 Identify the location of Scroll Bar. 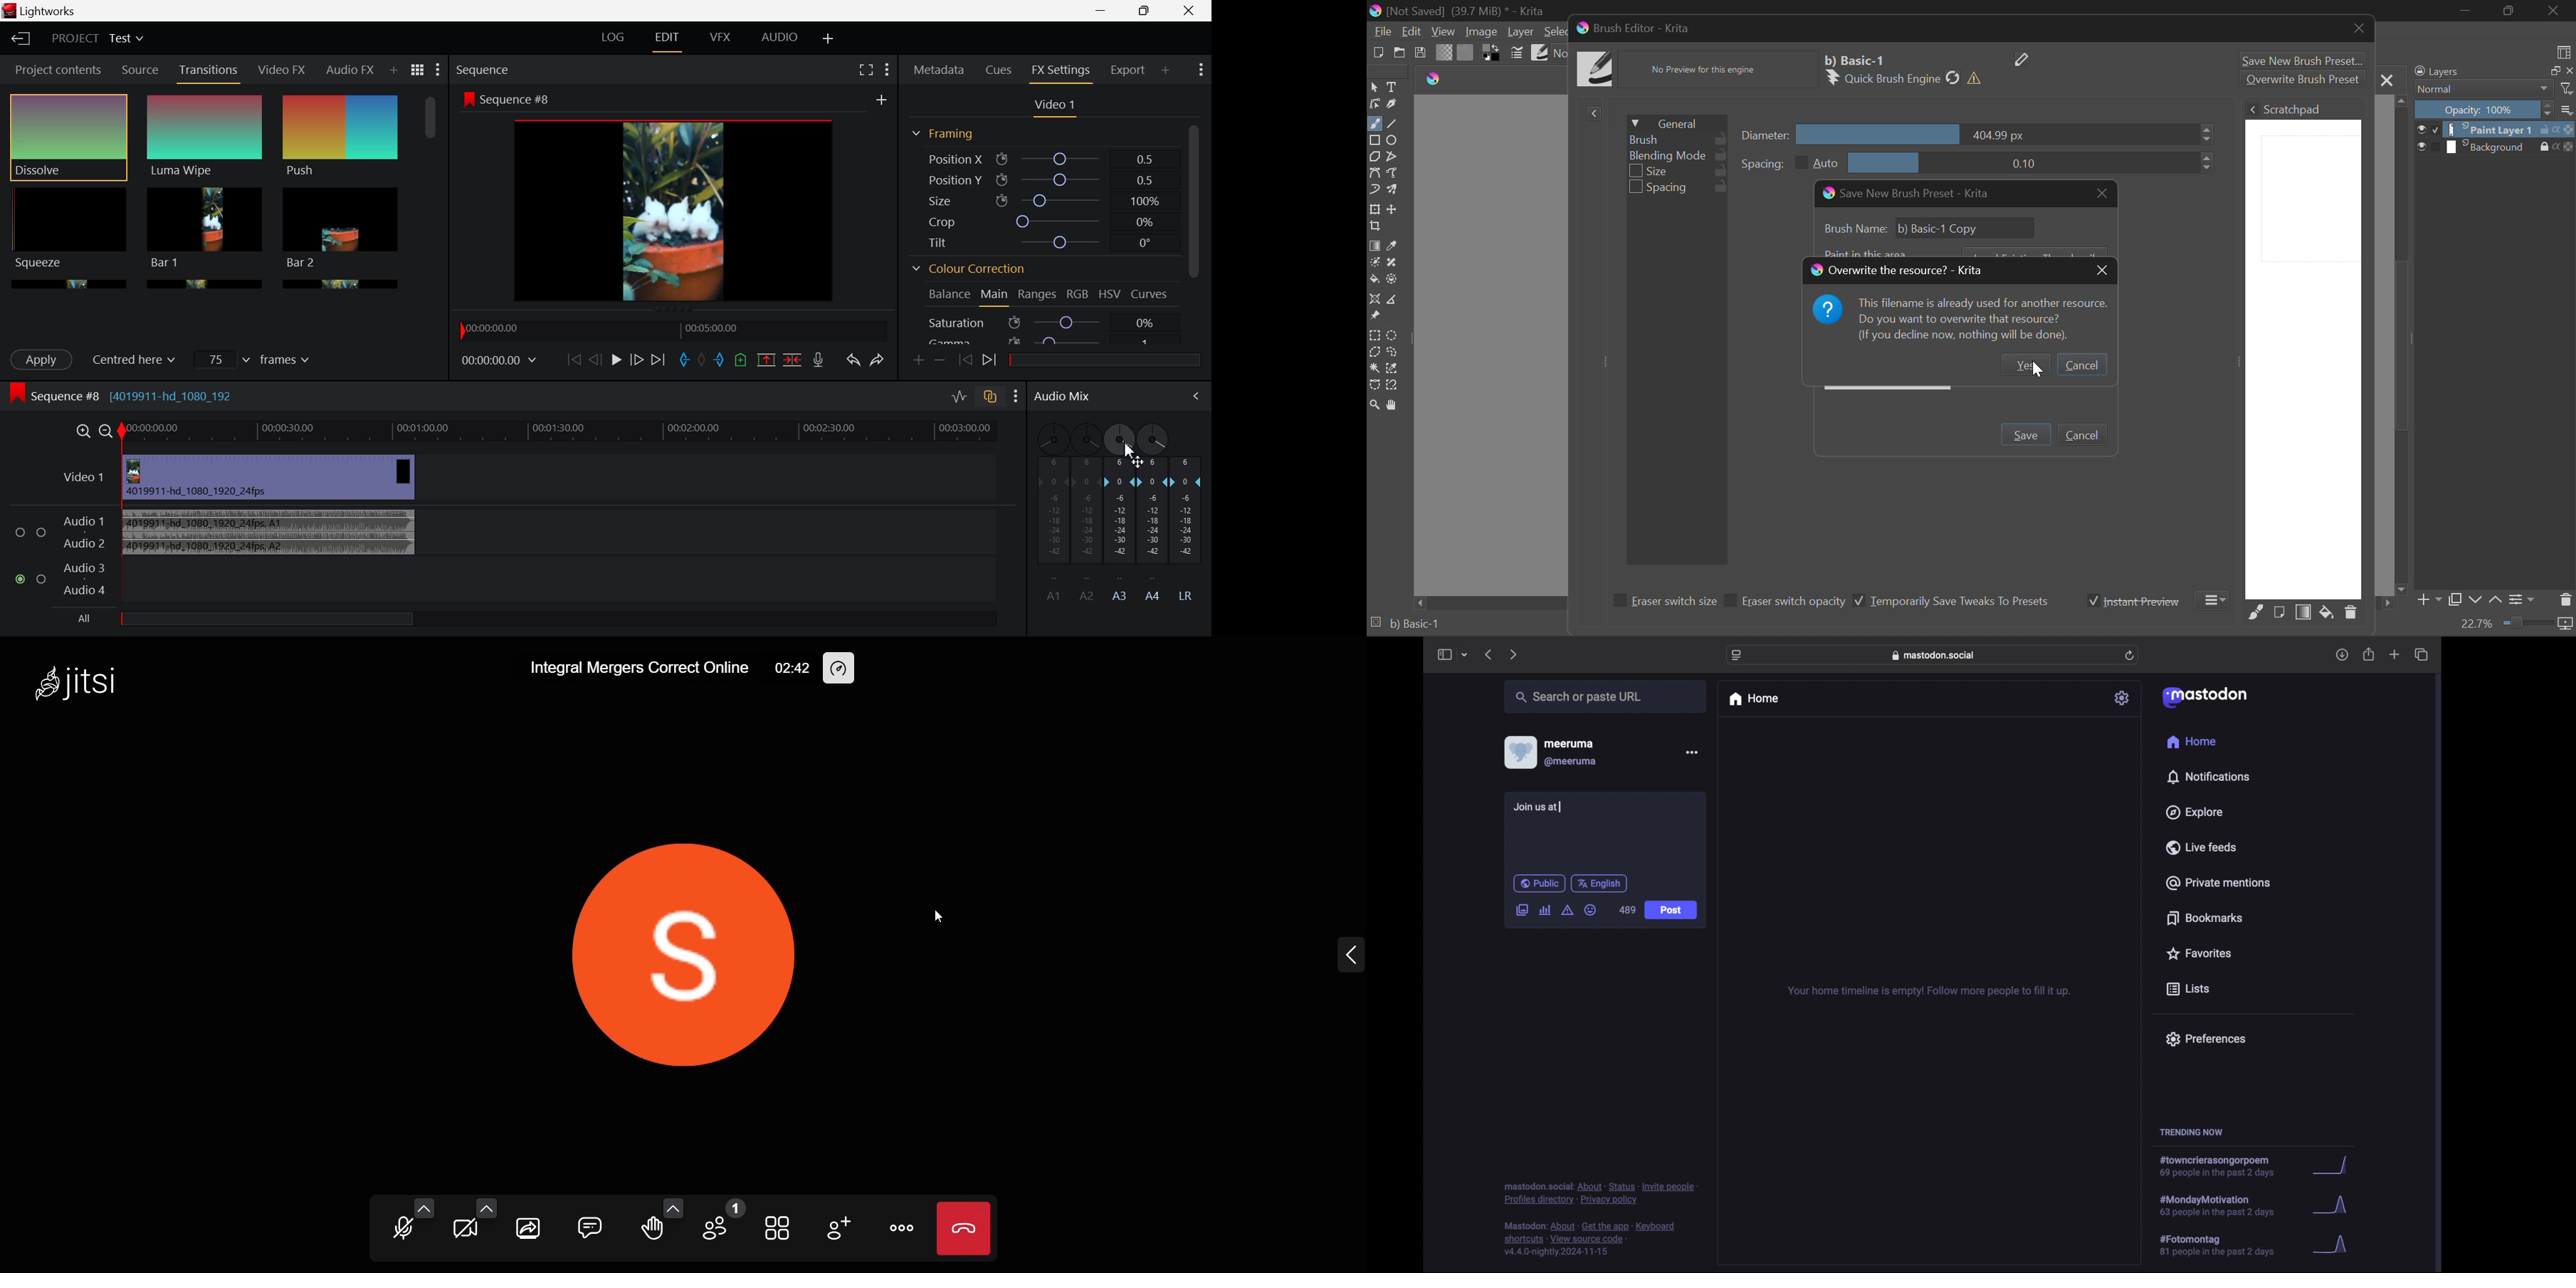
(431, 186).